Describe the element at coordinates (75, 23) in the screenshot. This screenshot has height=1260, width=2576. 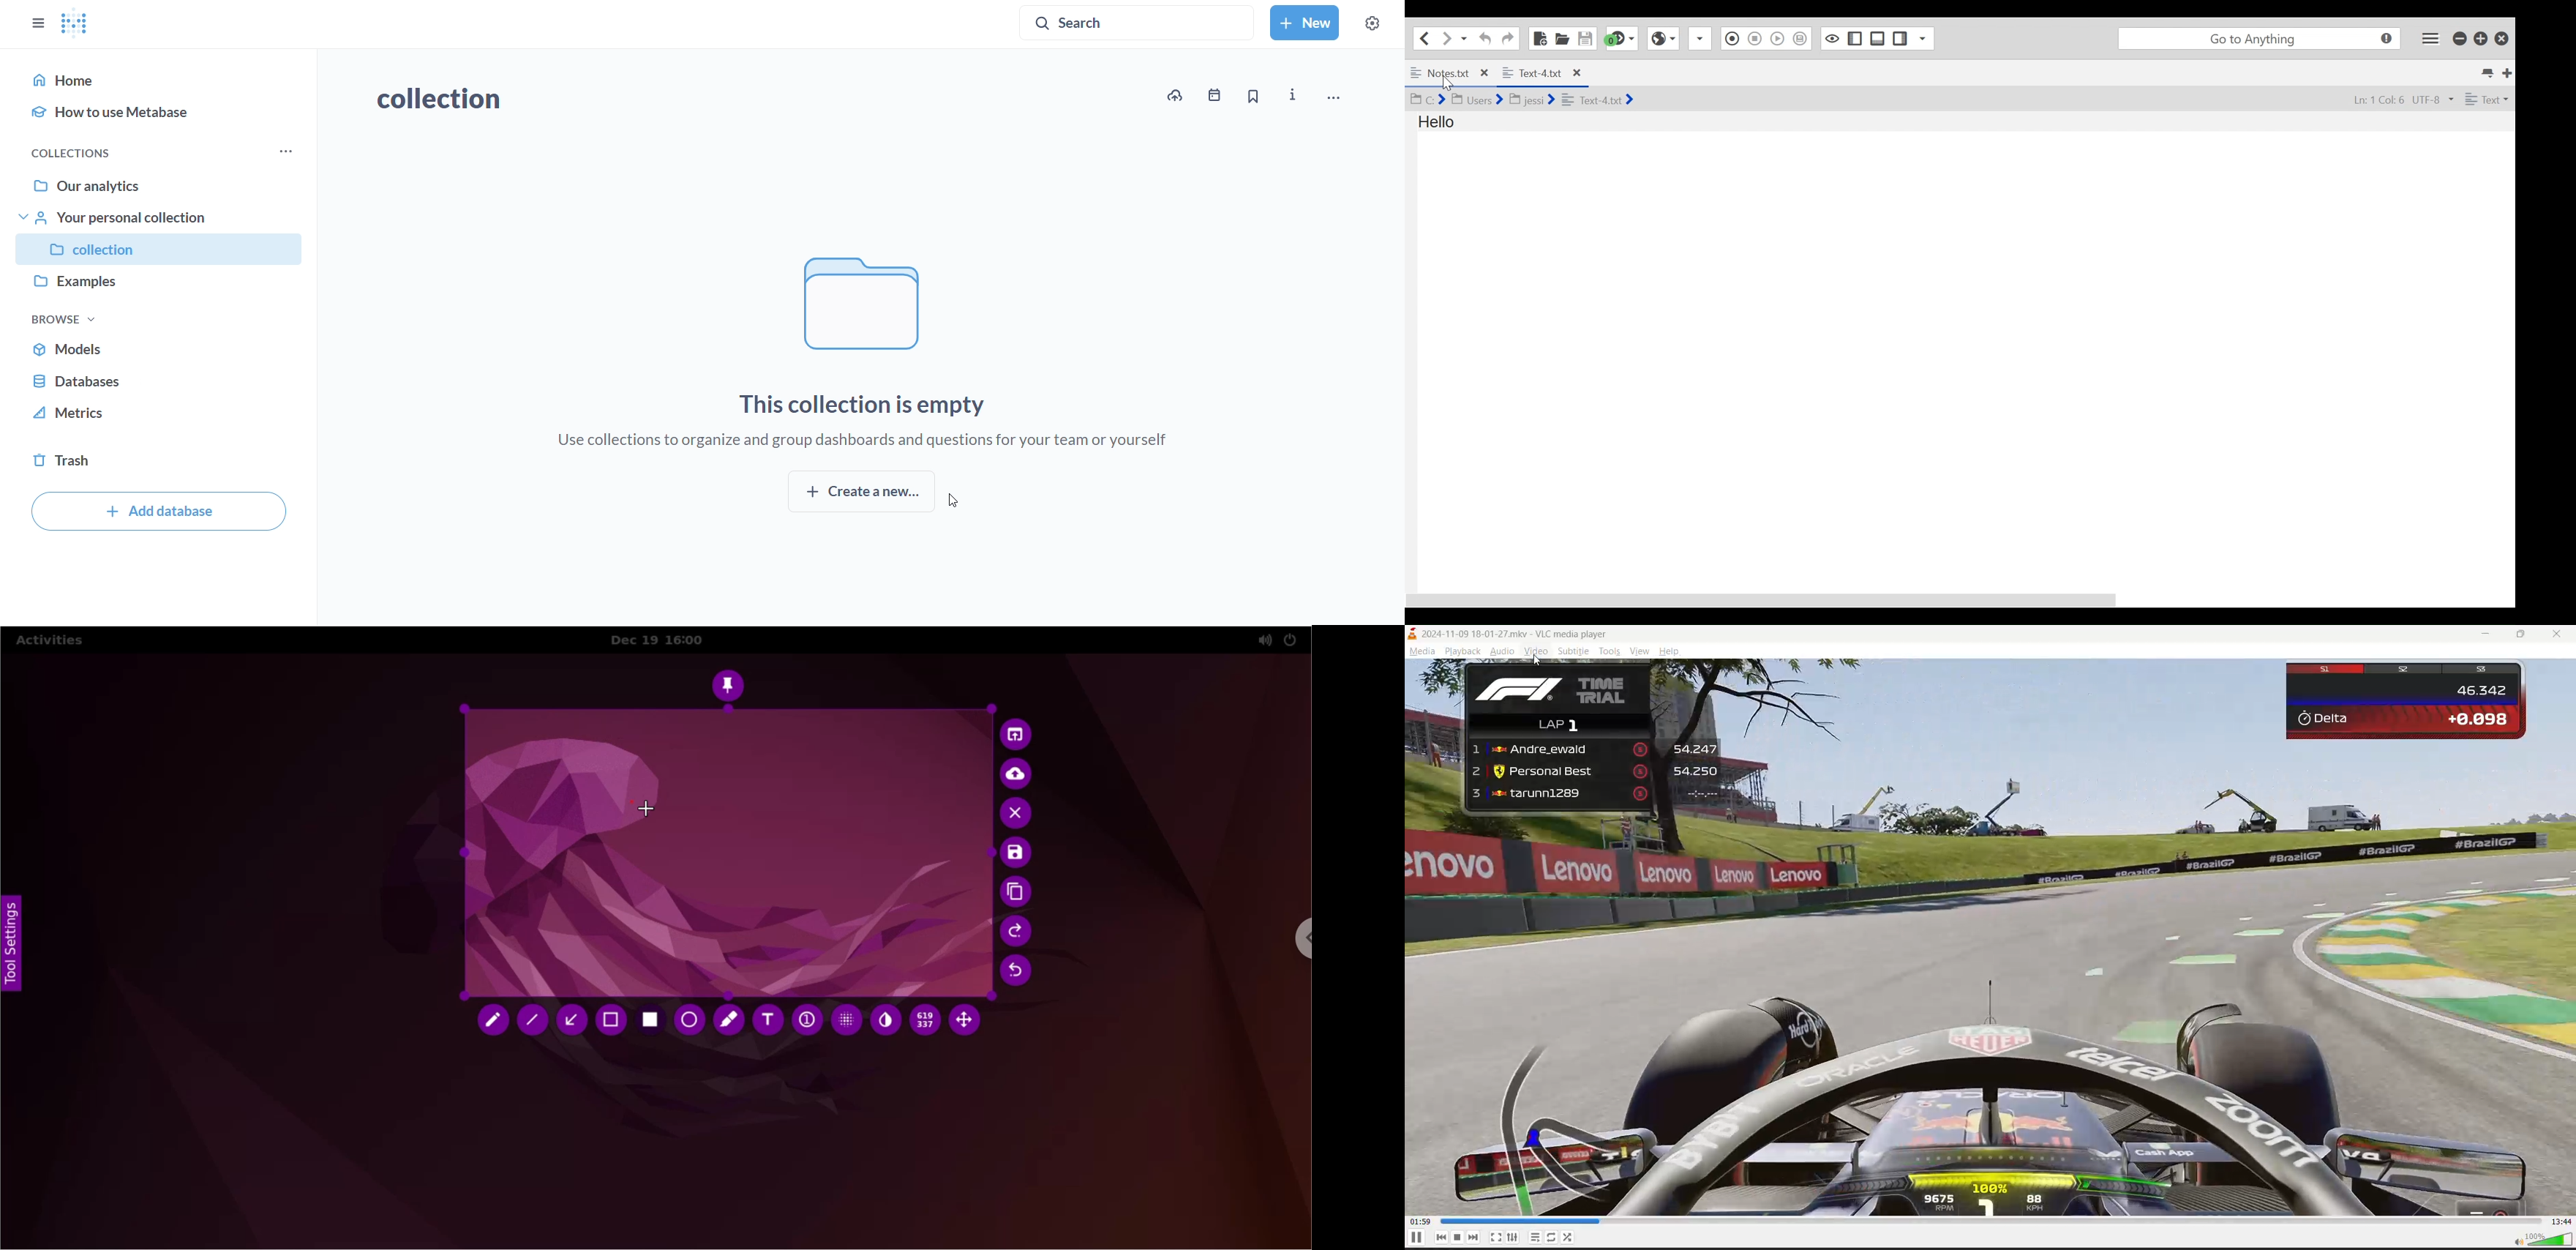
I see `metabase logo` at that location.